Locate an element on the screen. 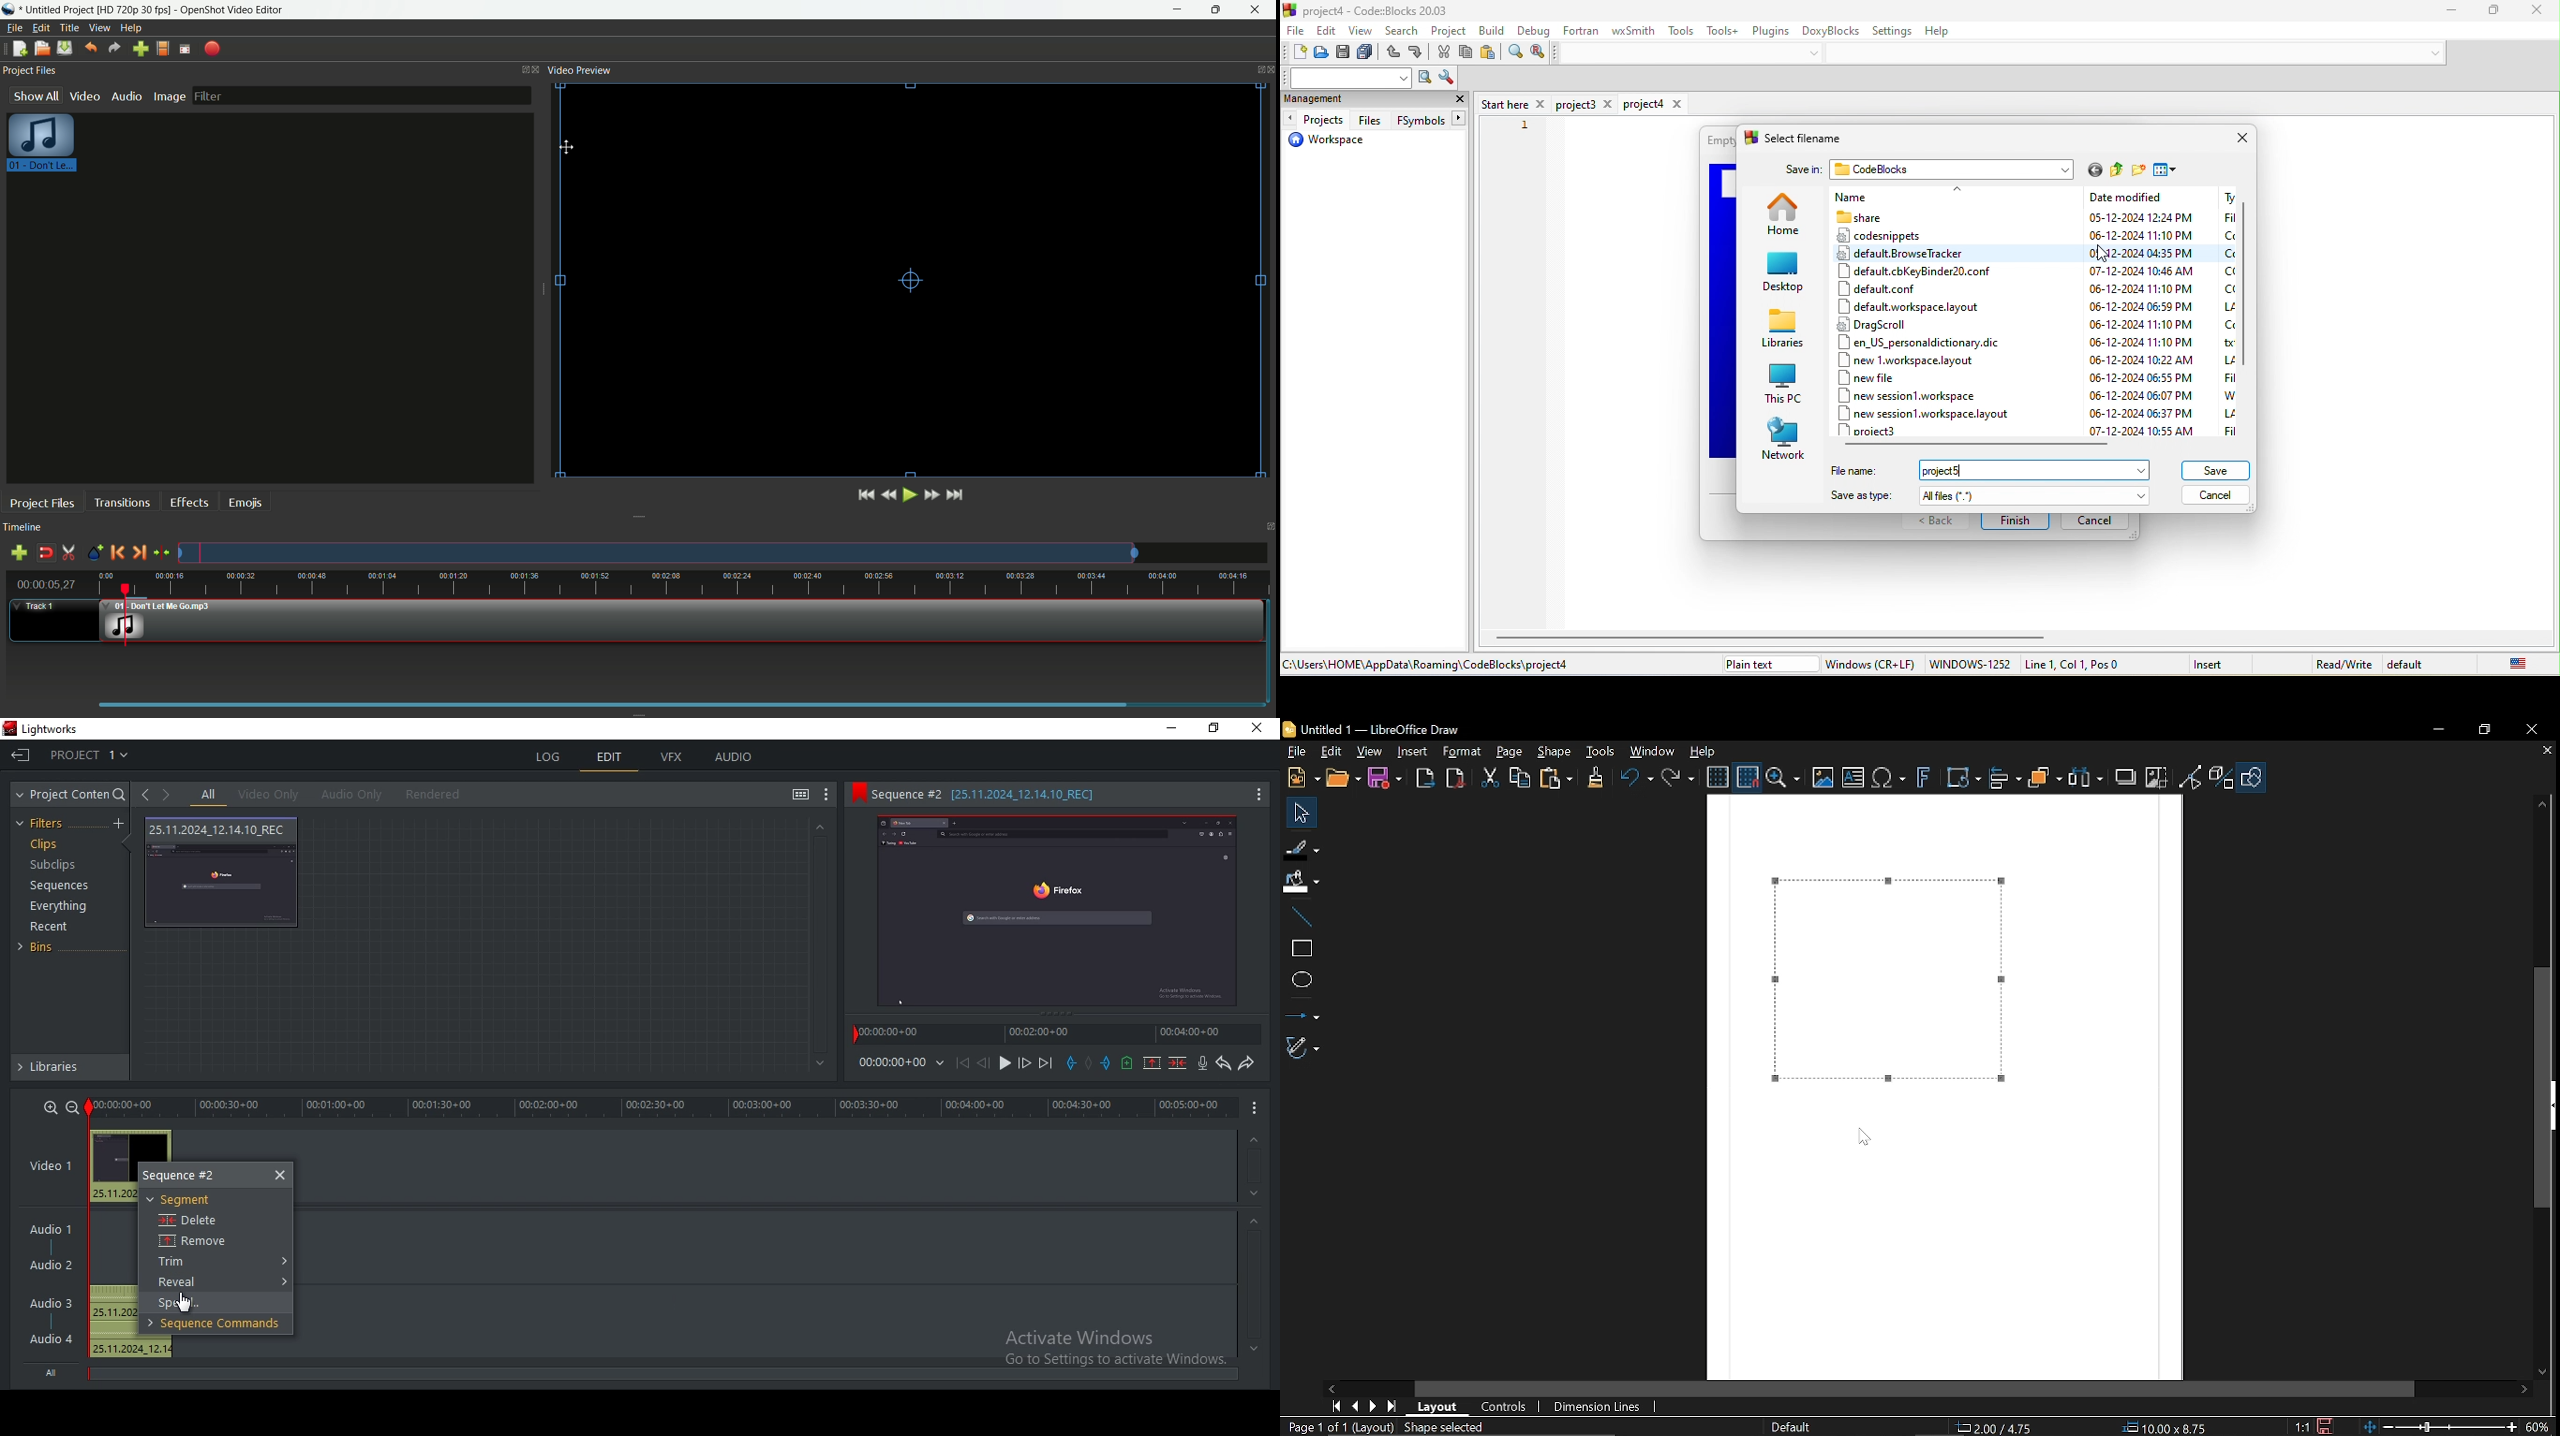 Image resolution: width=2576 pixels, height=1456 pixels. horizontal scroll bar is located at coordinates (1981, 446).